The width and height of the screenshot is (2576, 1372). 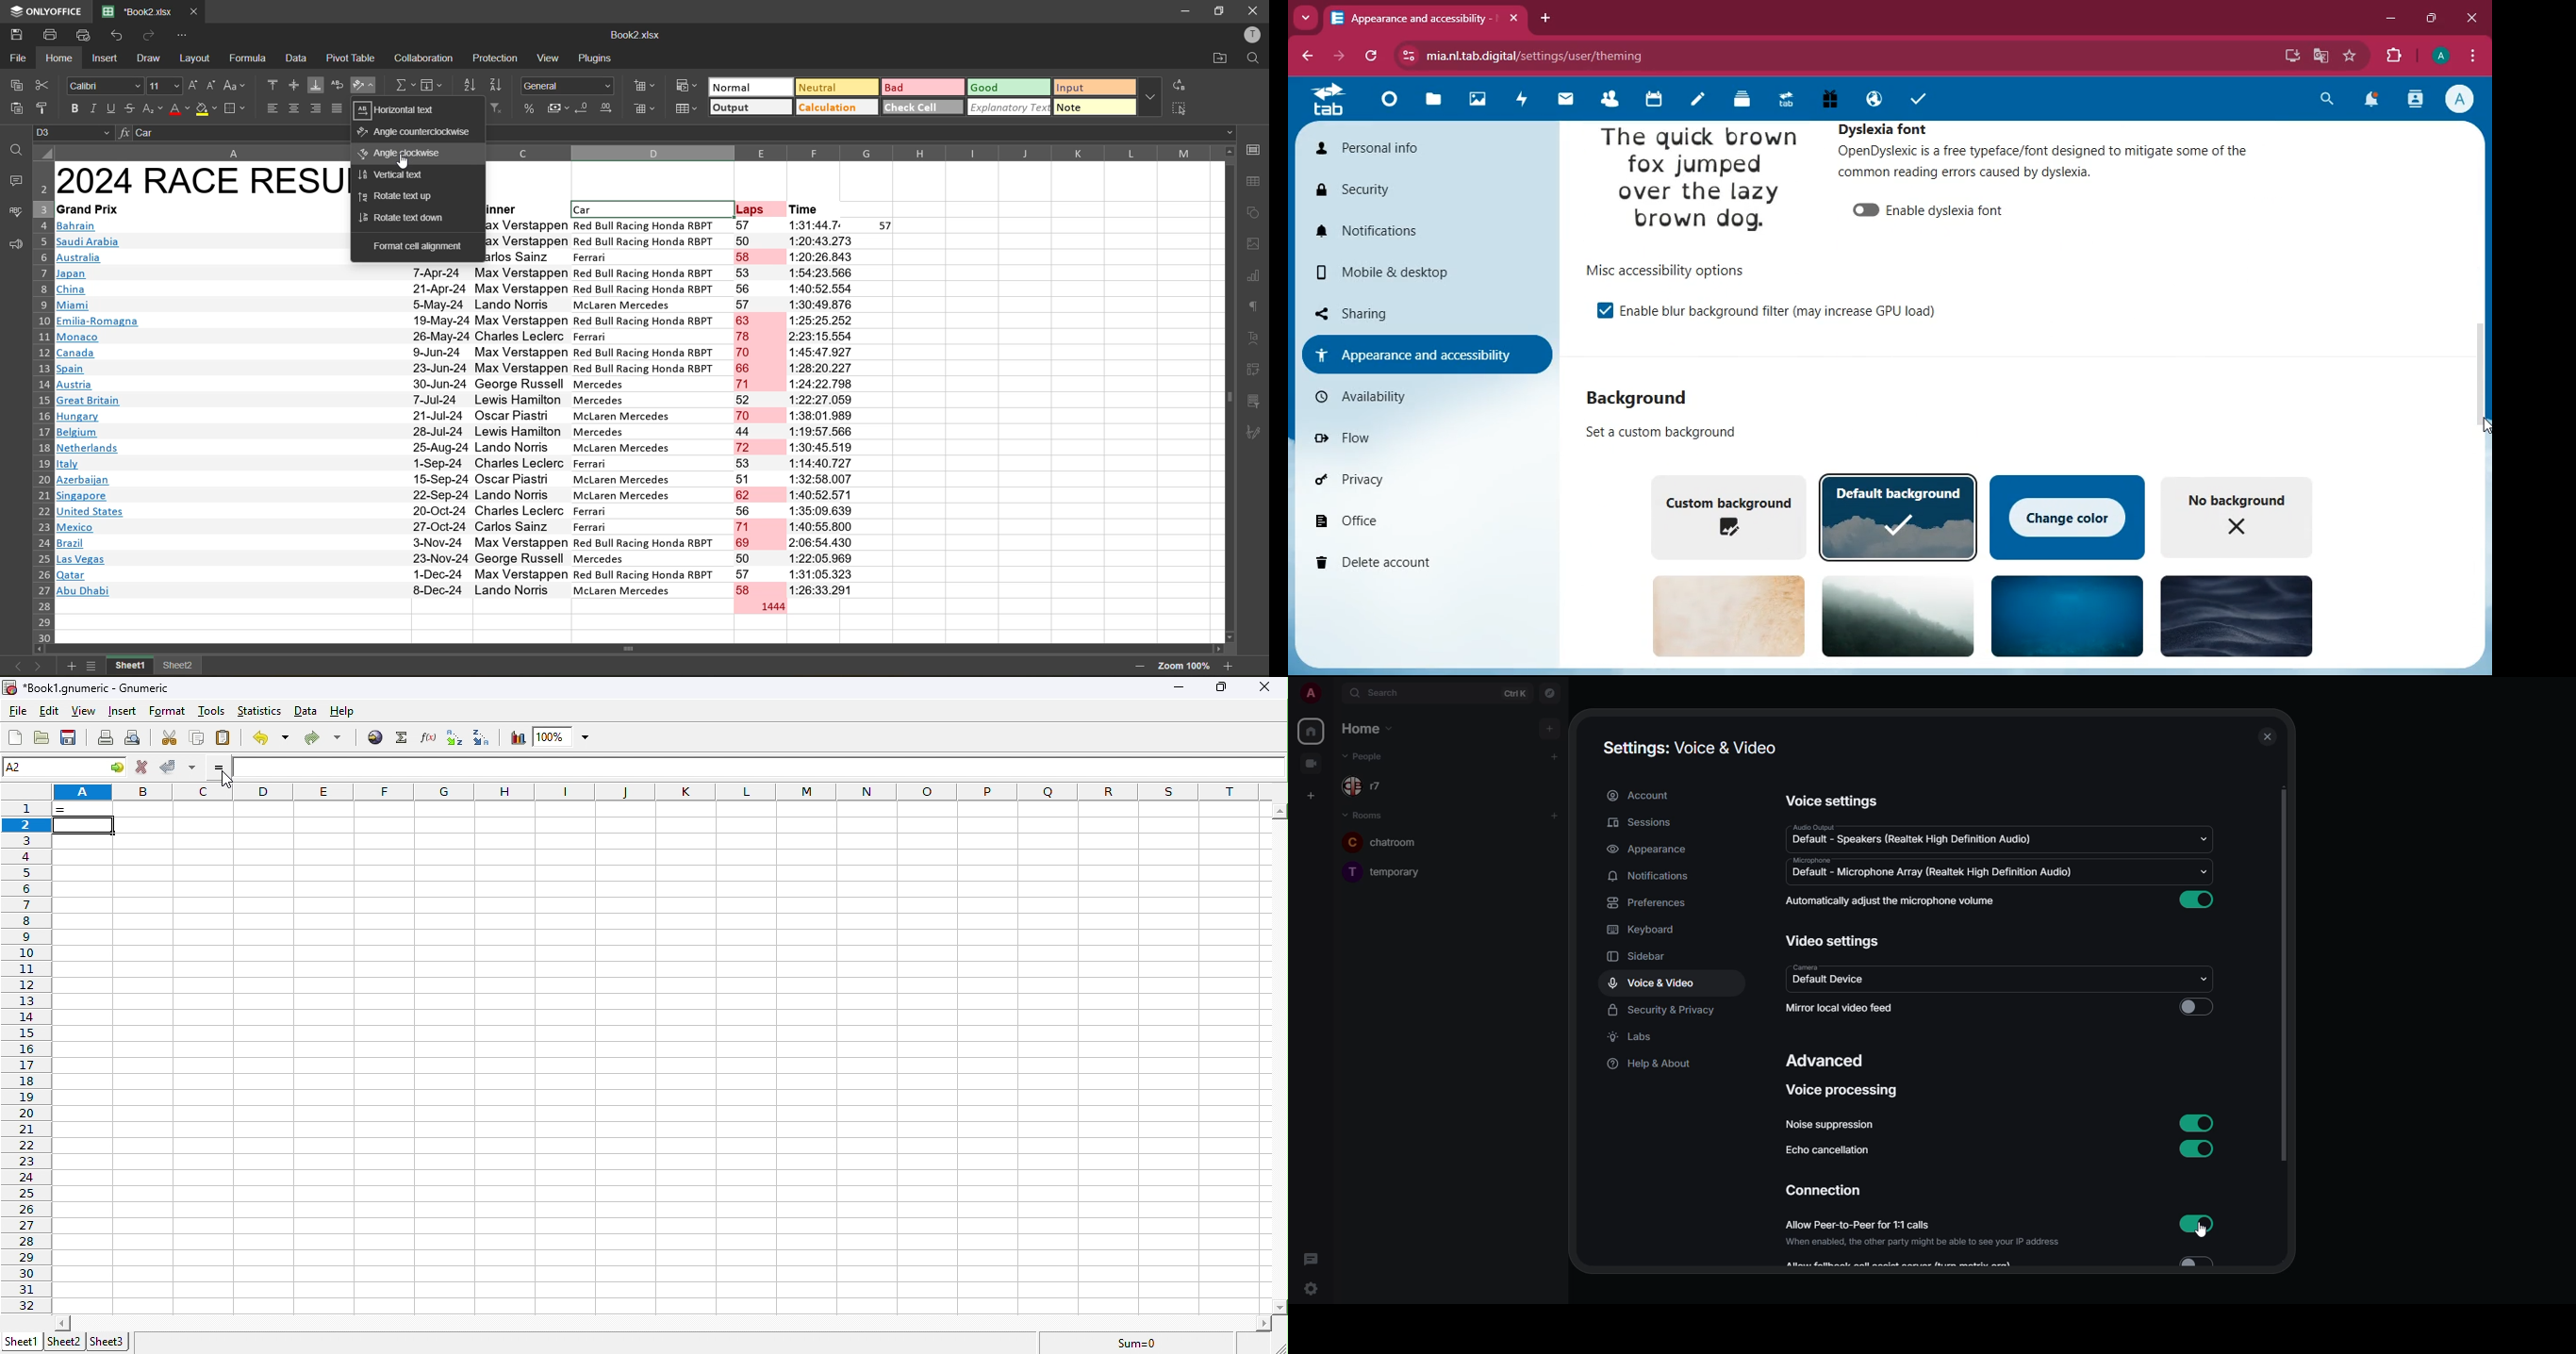 What do you see at coordinates (1183, 109) in the screenshot?
I see `select all` at bounding box center [1183, 109].